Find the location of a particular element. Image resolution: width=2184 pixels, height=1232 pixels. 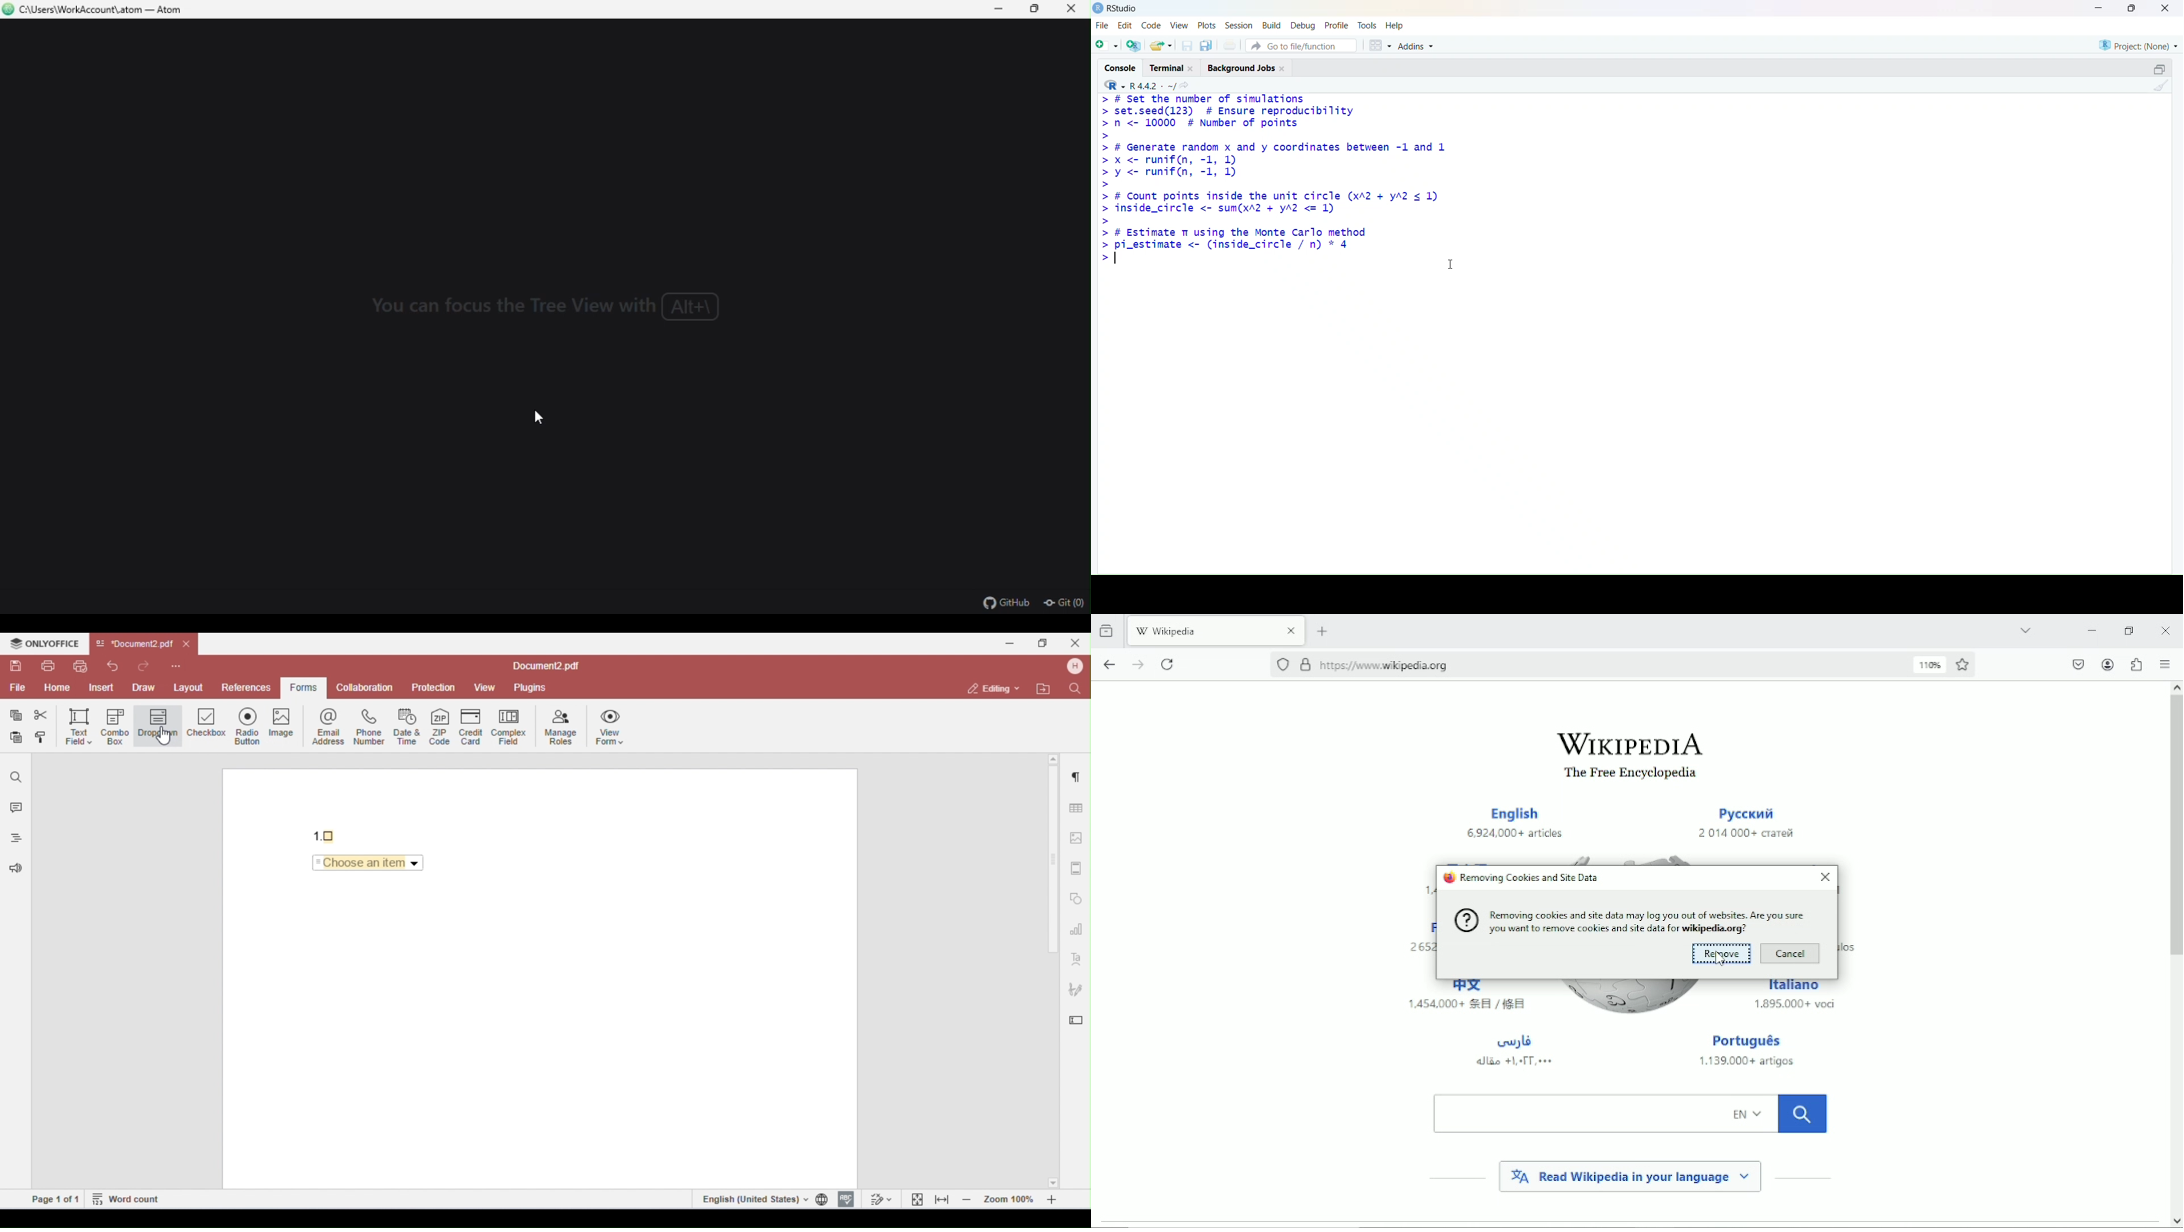

remove is located at coordinates (1722, 953).